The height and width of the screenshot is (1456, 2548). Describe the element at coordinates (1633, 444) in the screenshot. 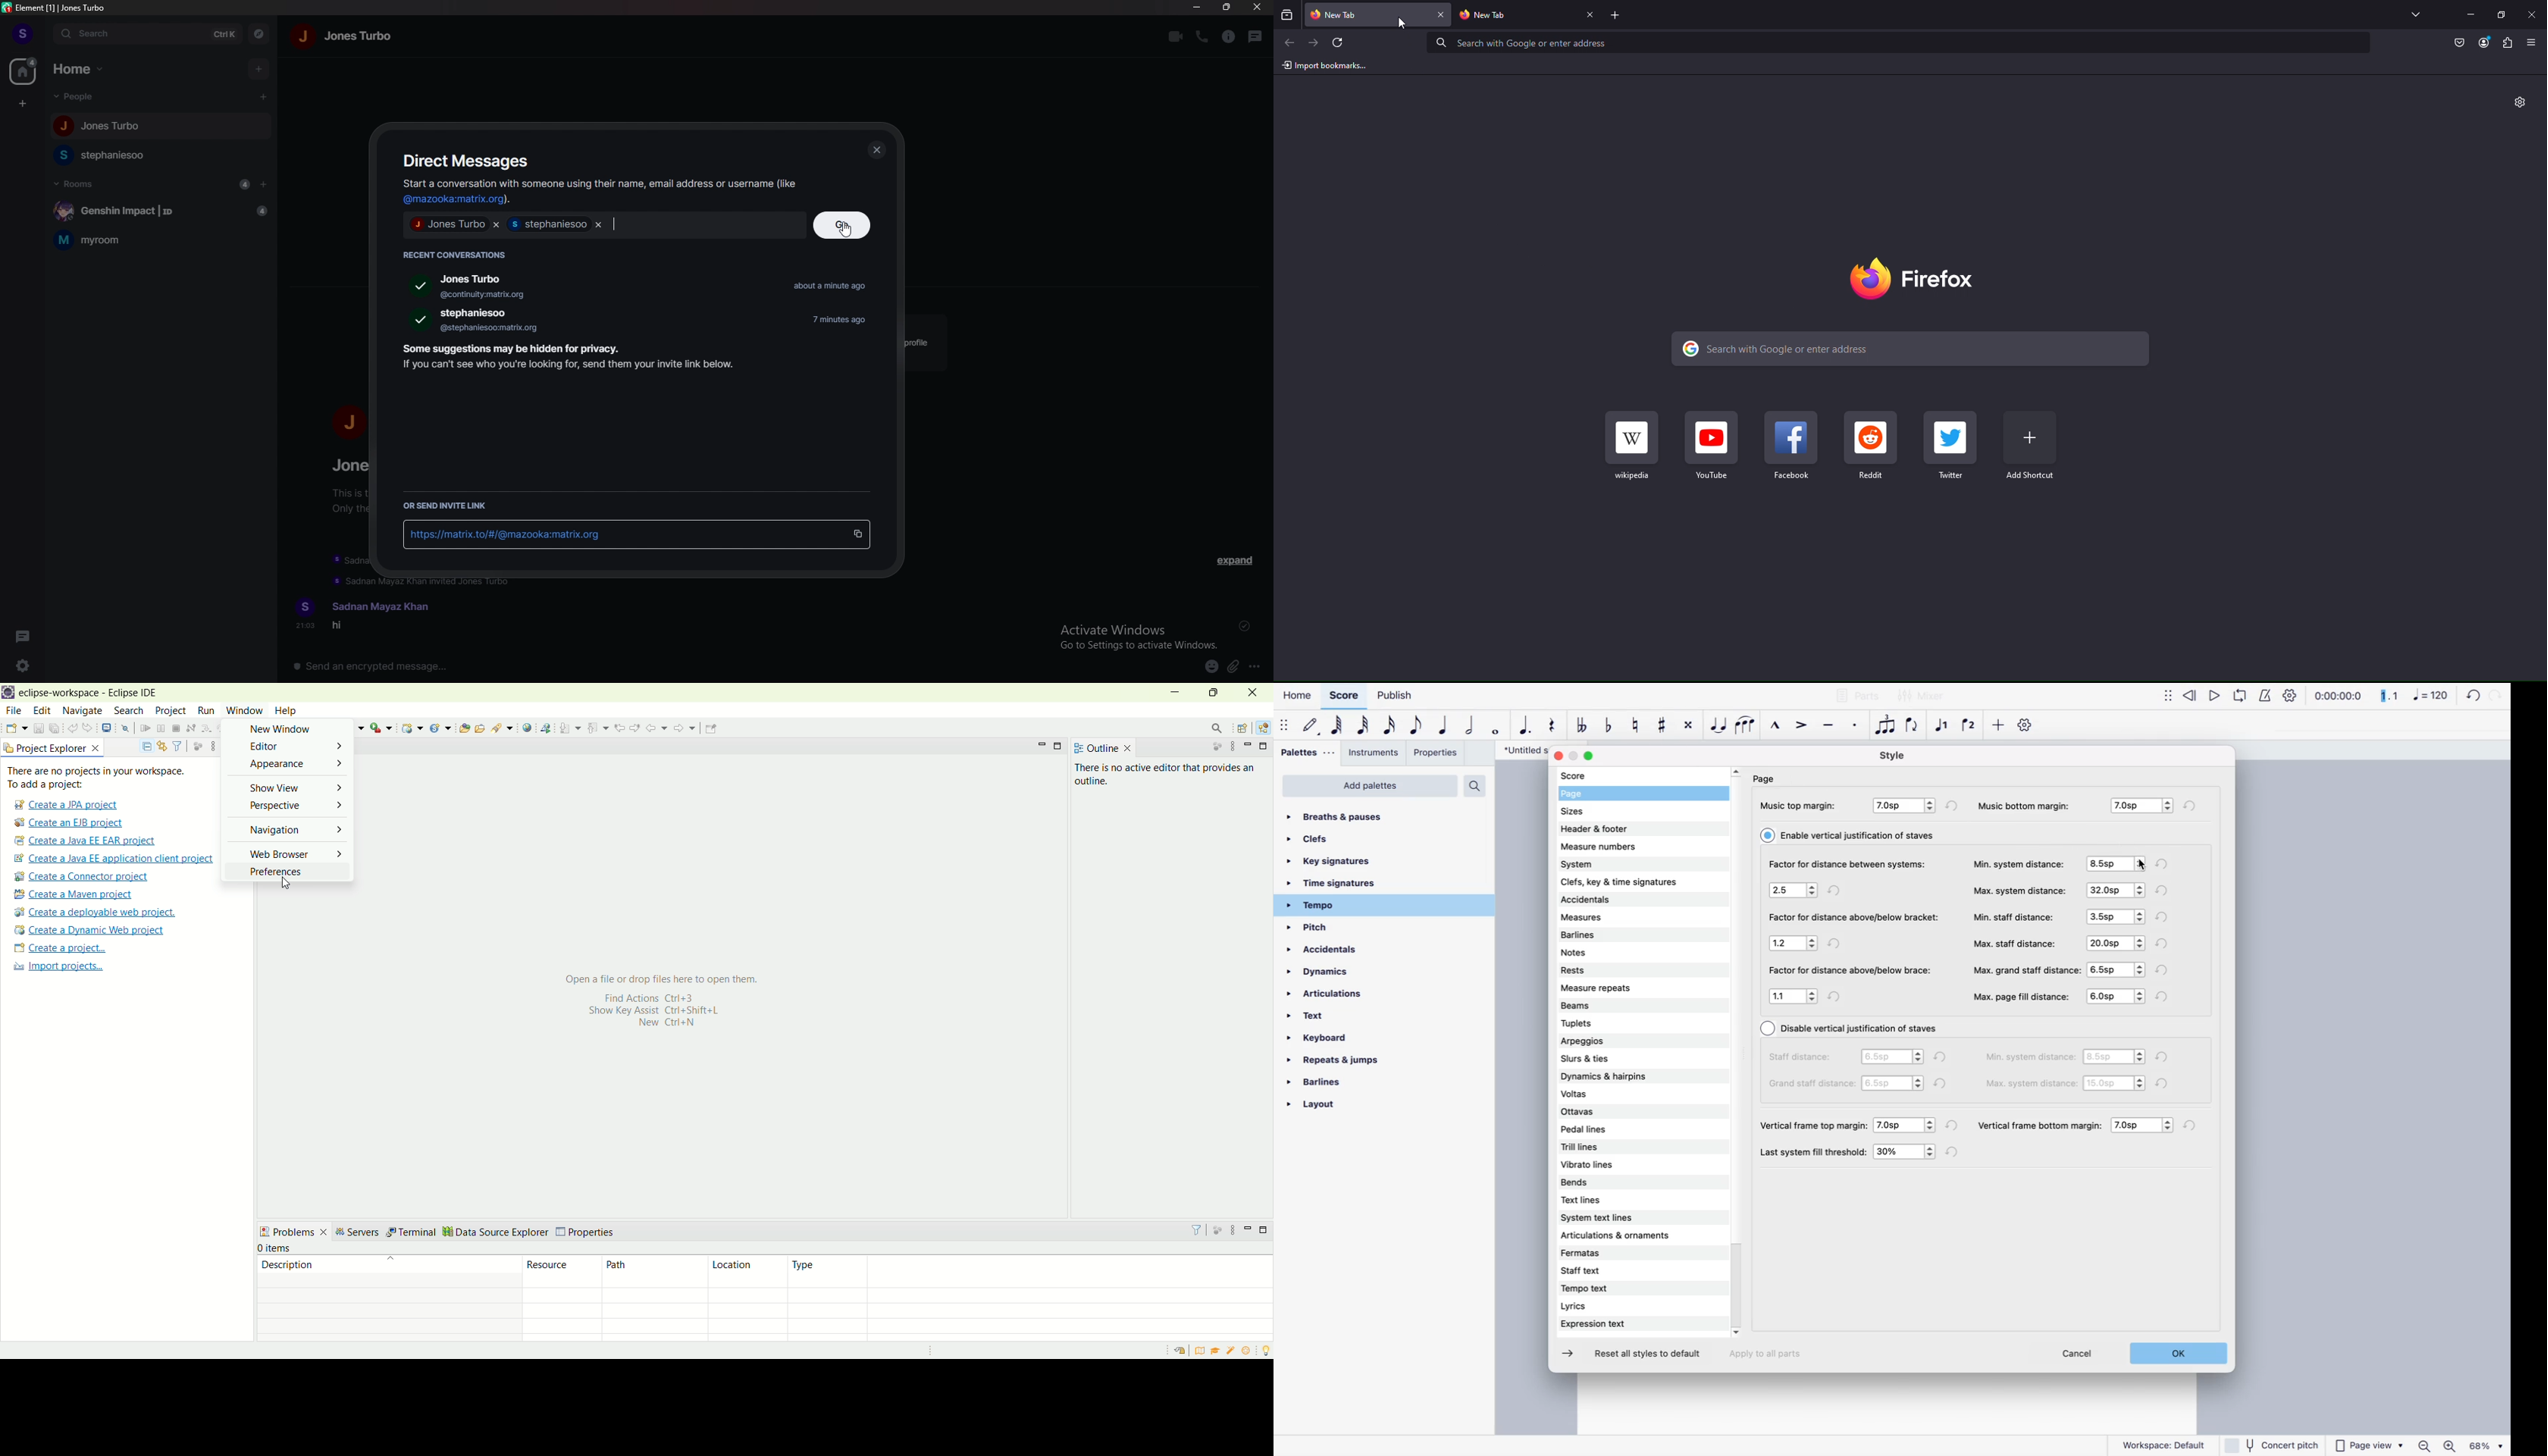

I see `Wikipedia Shortcut` at that location.